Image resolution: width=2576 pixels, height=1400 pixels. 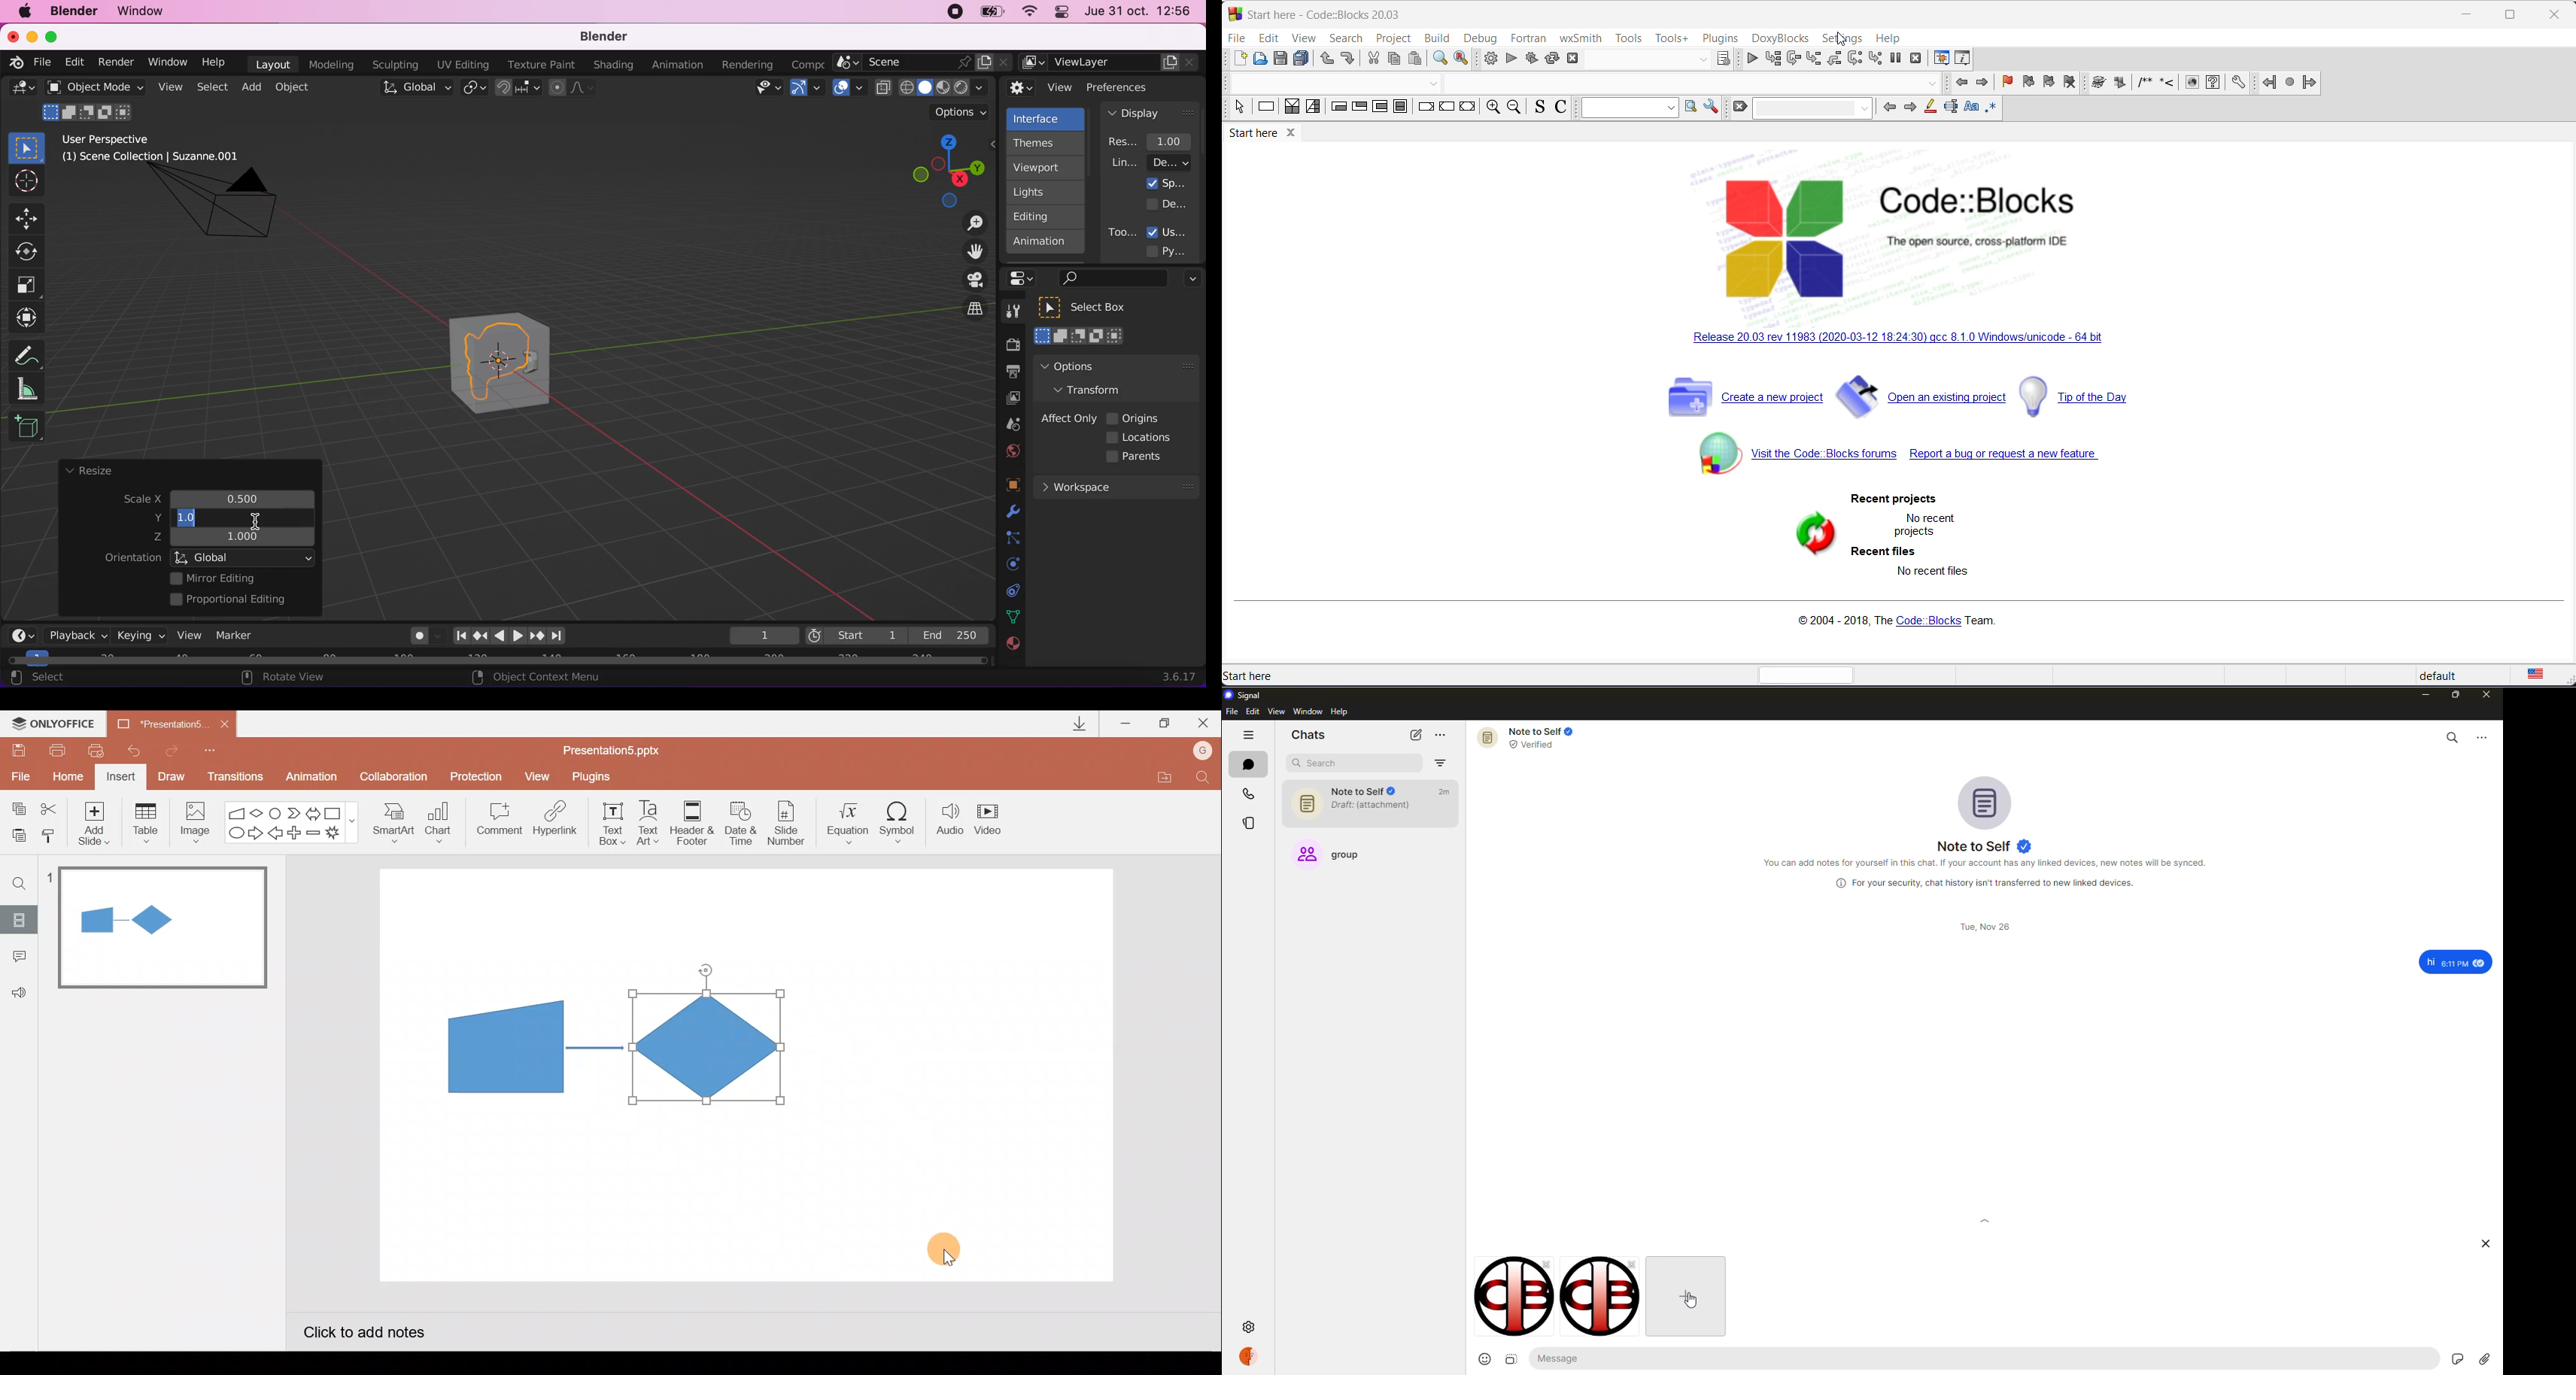 What do you see at coordinates (652, 822) in the screenshot?
I see `Text Art` at bounding box center [652, 822].